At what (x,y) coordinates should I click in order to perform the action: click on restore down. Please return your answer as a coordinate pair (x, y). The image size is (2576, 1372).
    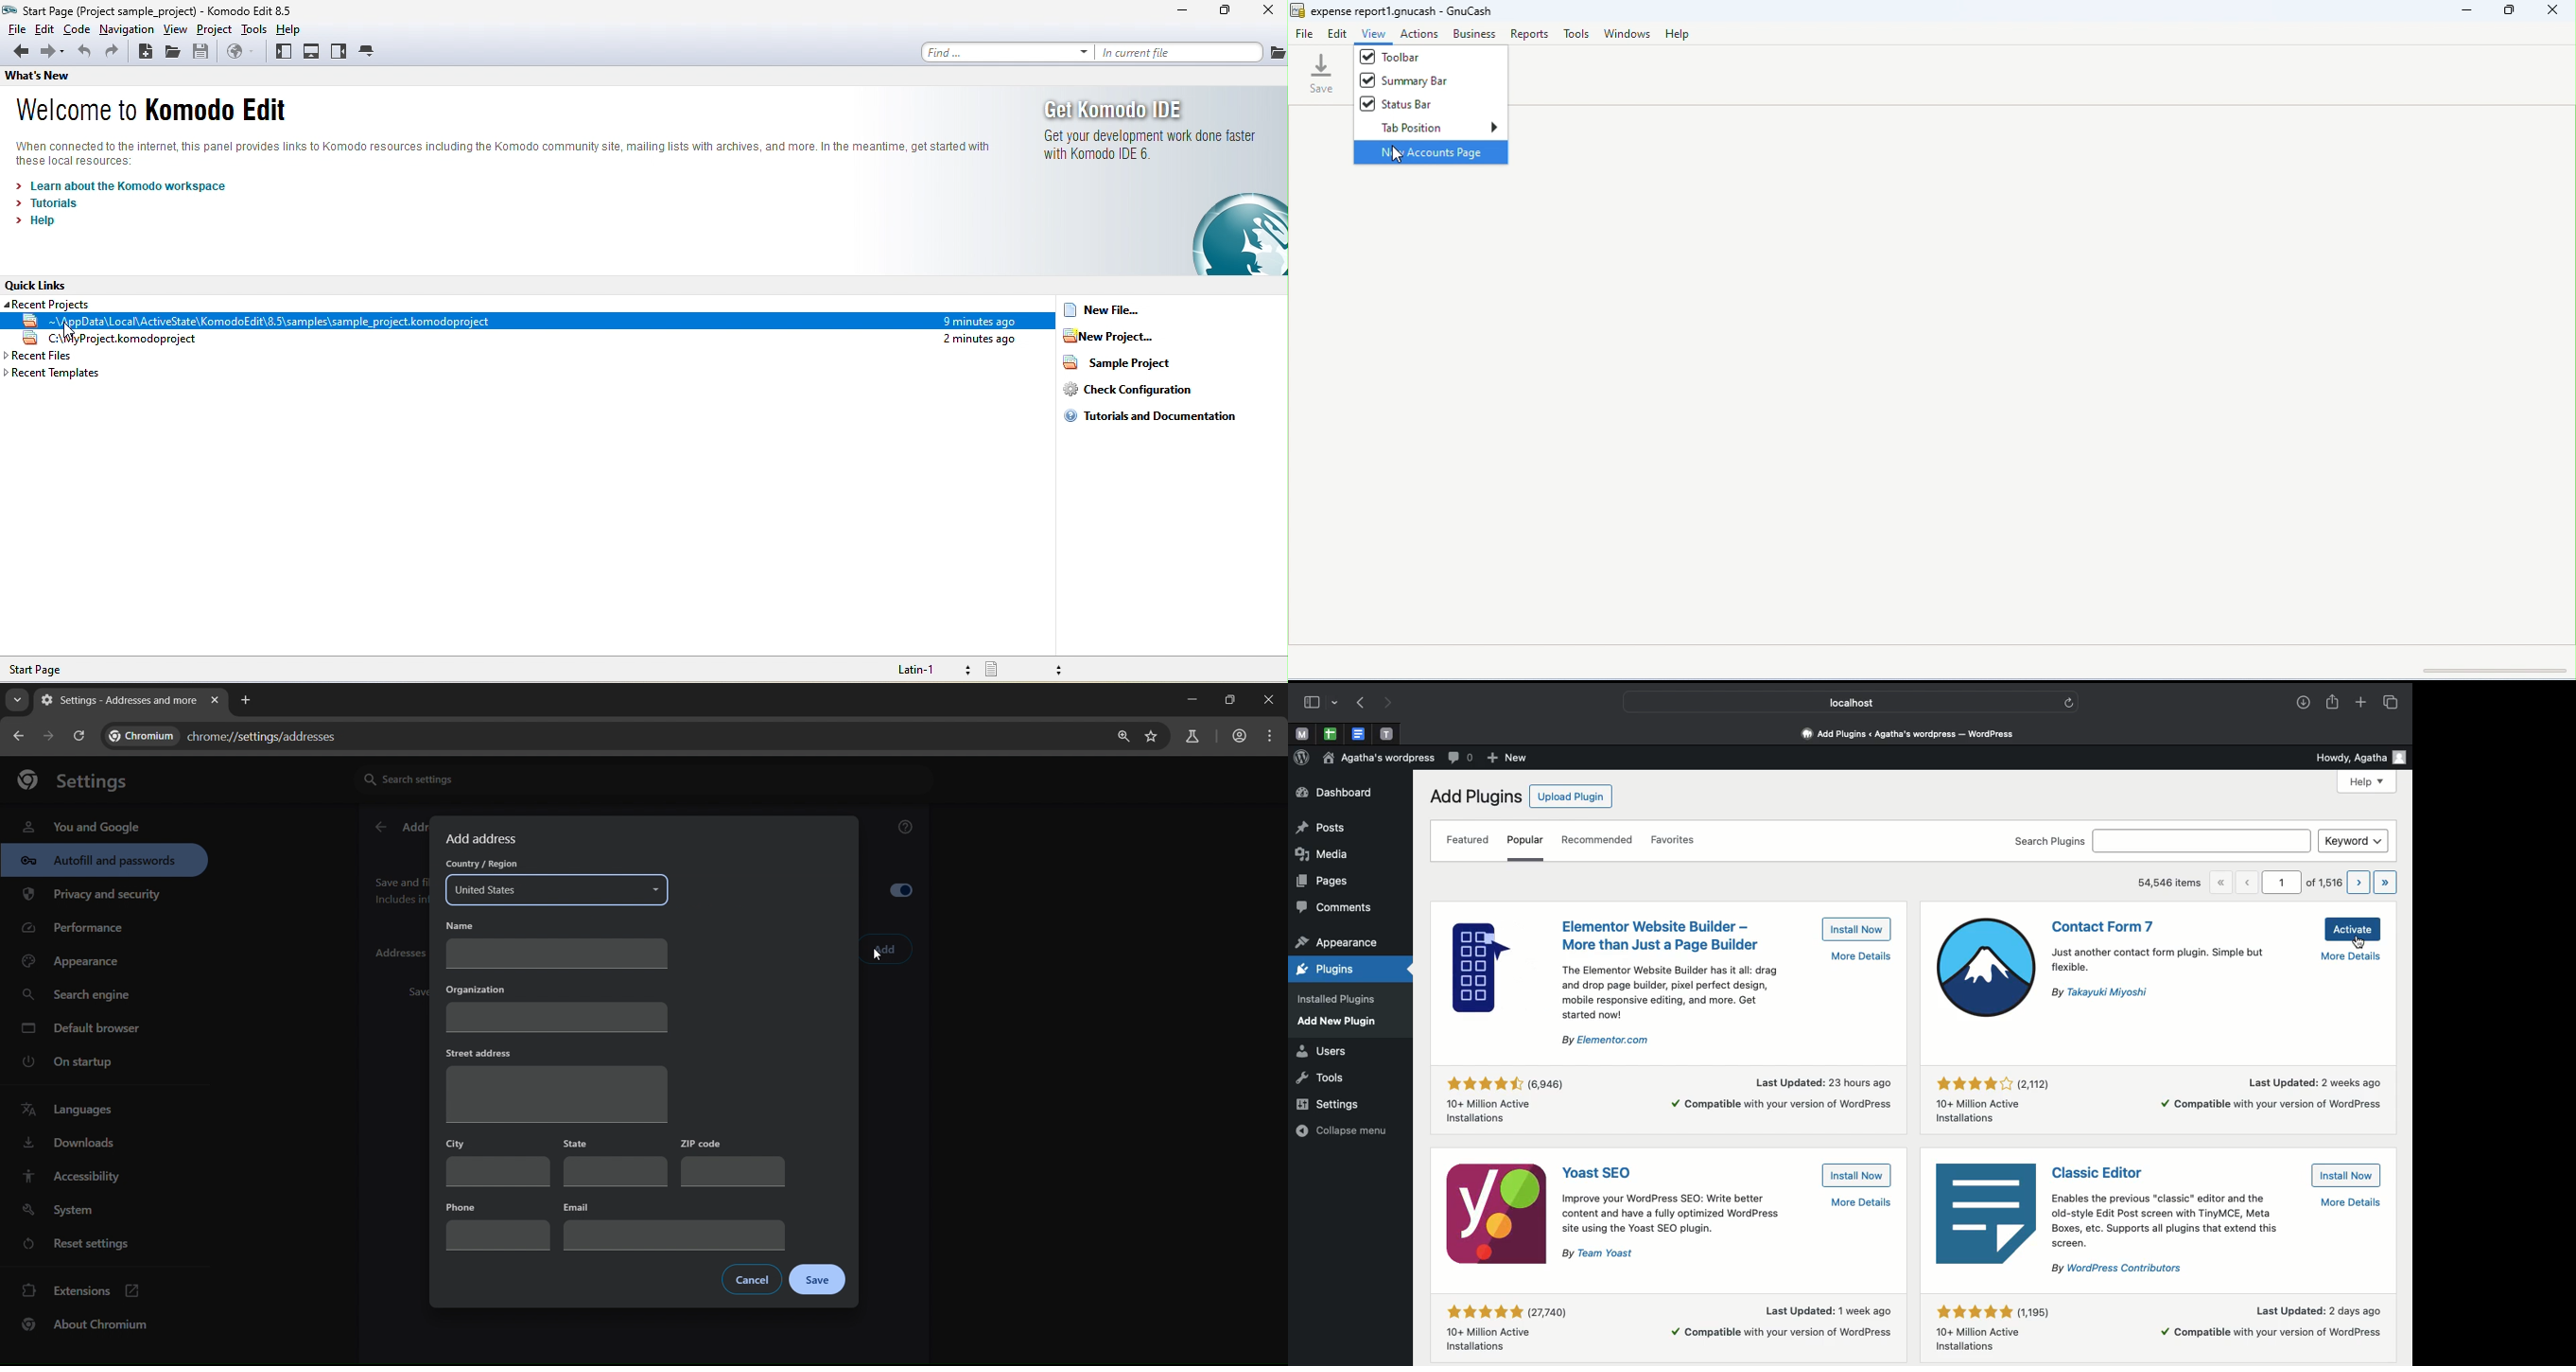
    Looking at the image, I should click on (1228, 700).